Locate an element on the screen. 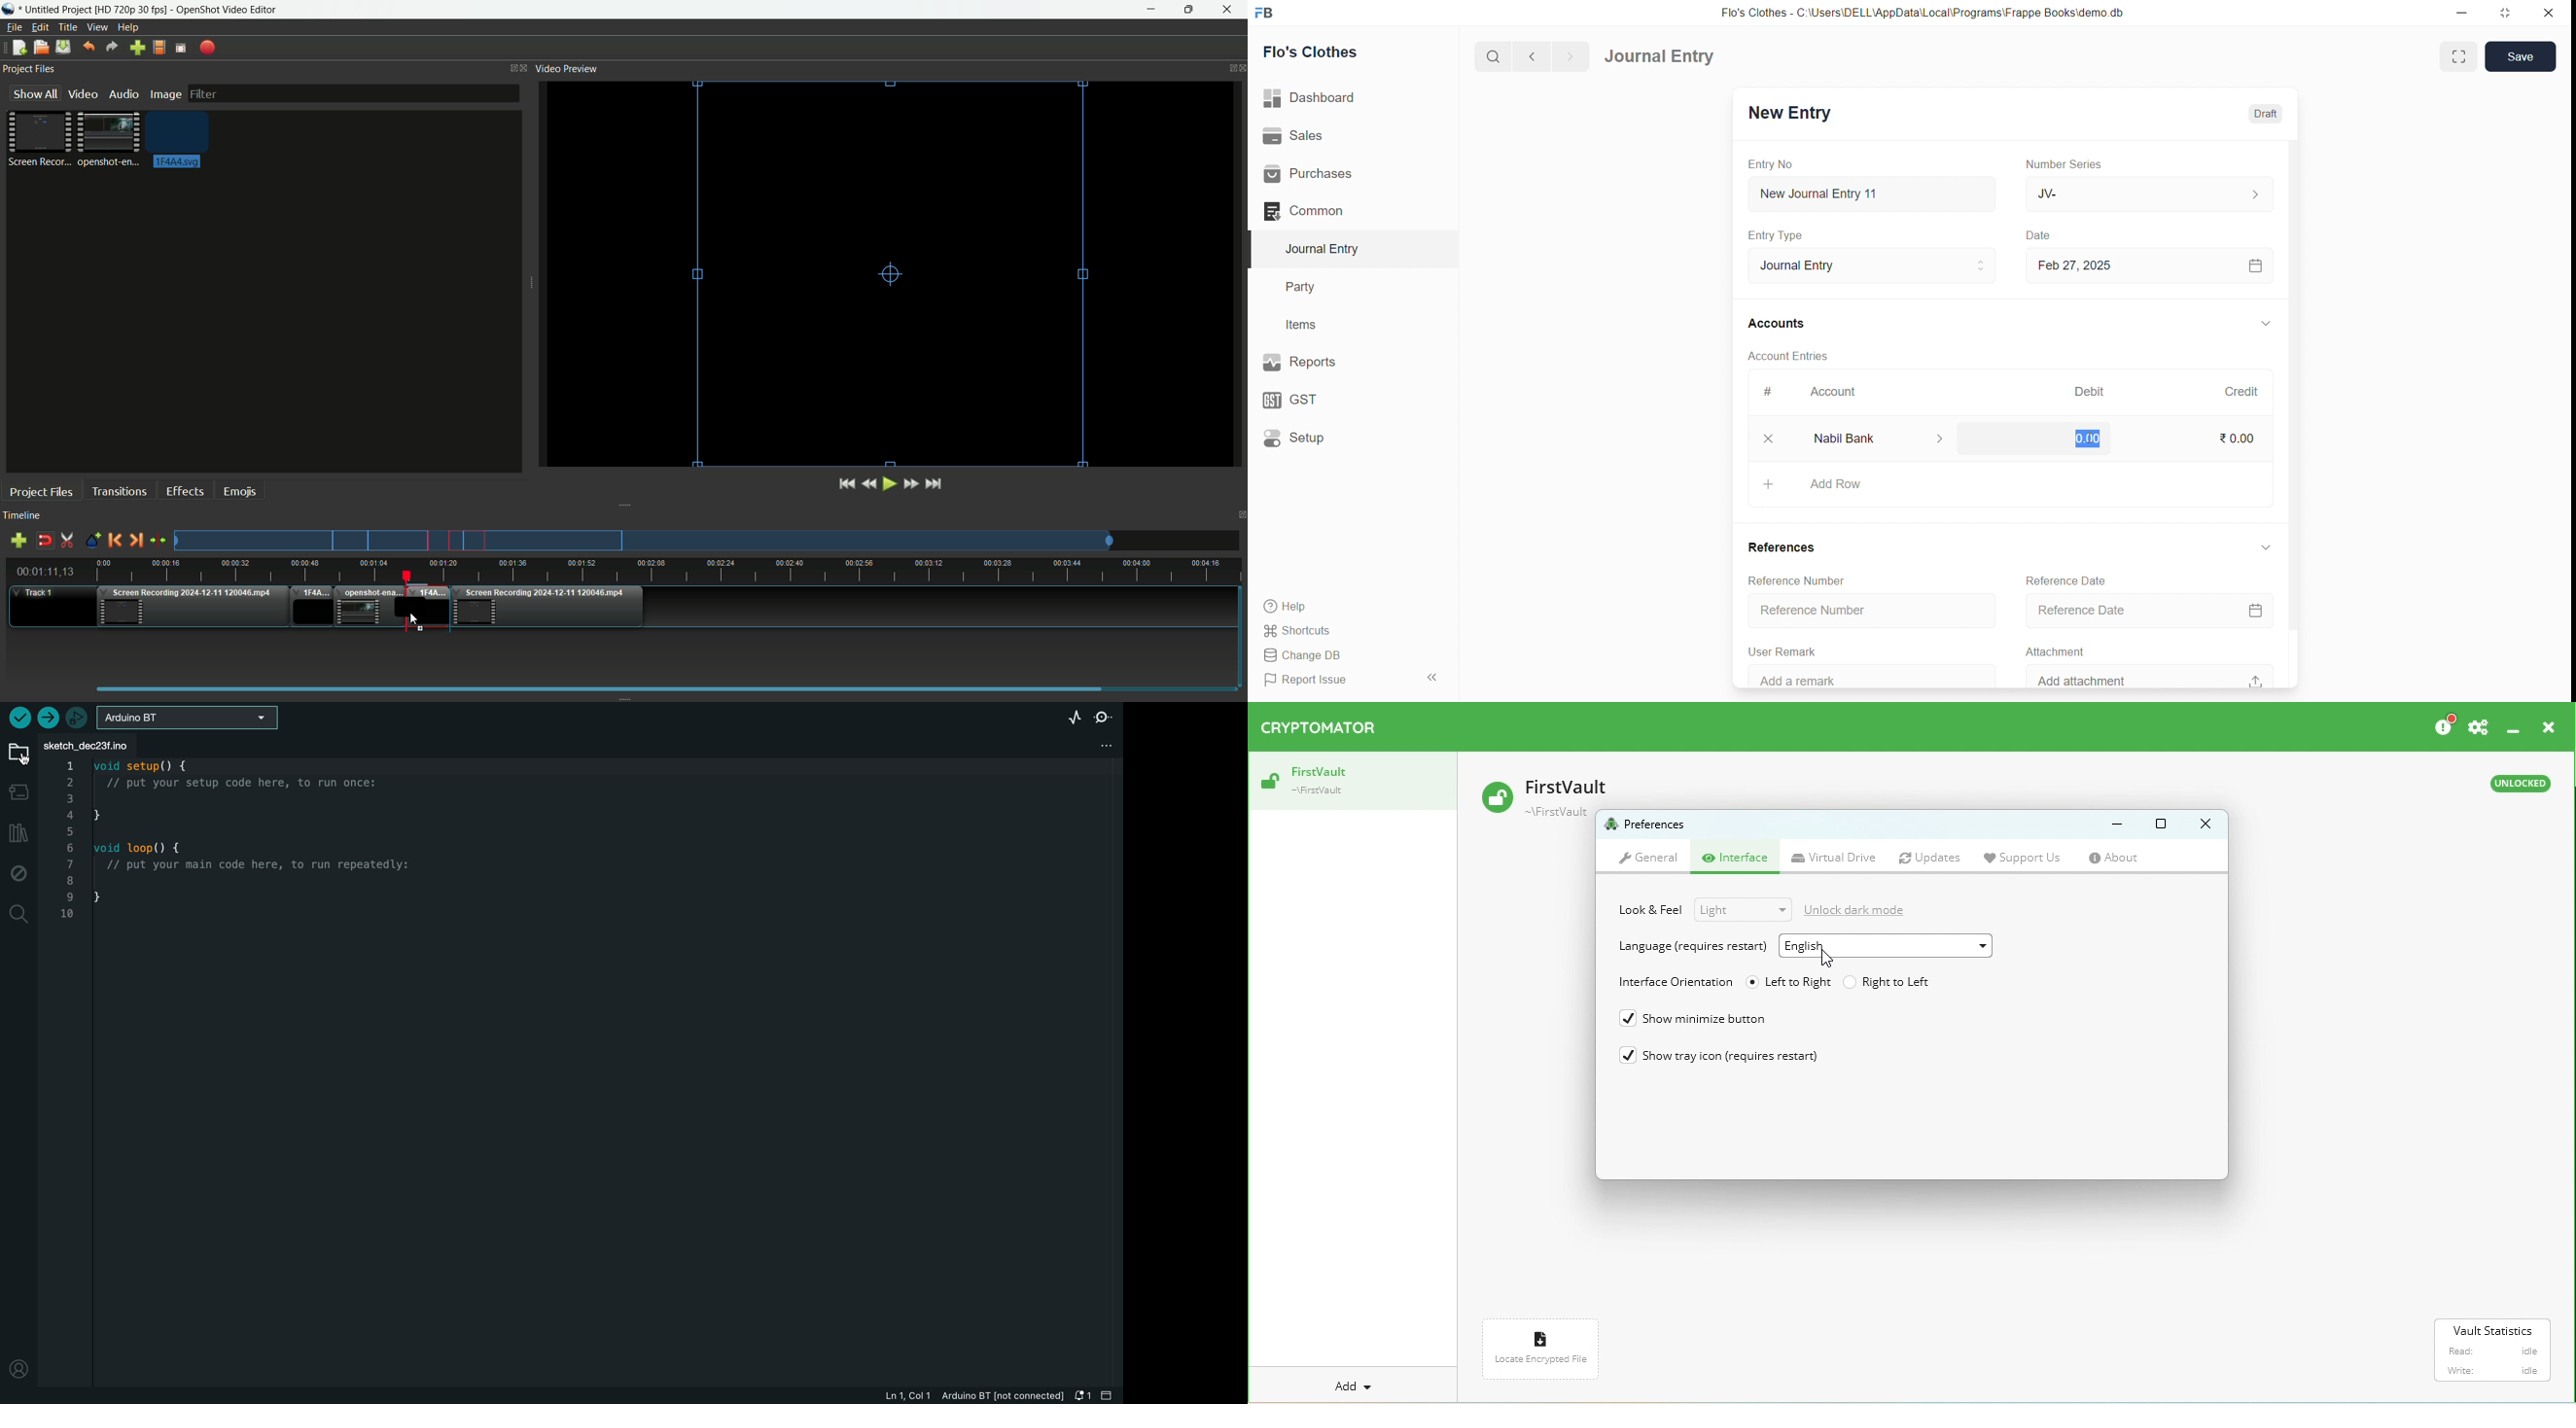  Fit window is located at coordinates (2457, 57).